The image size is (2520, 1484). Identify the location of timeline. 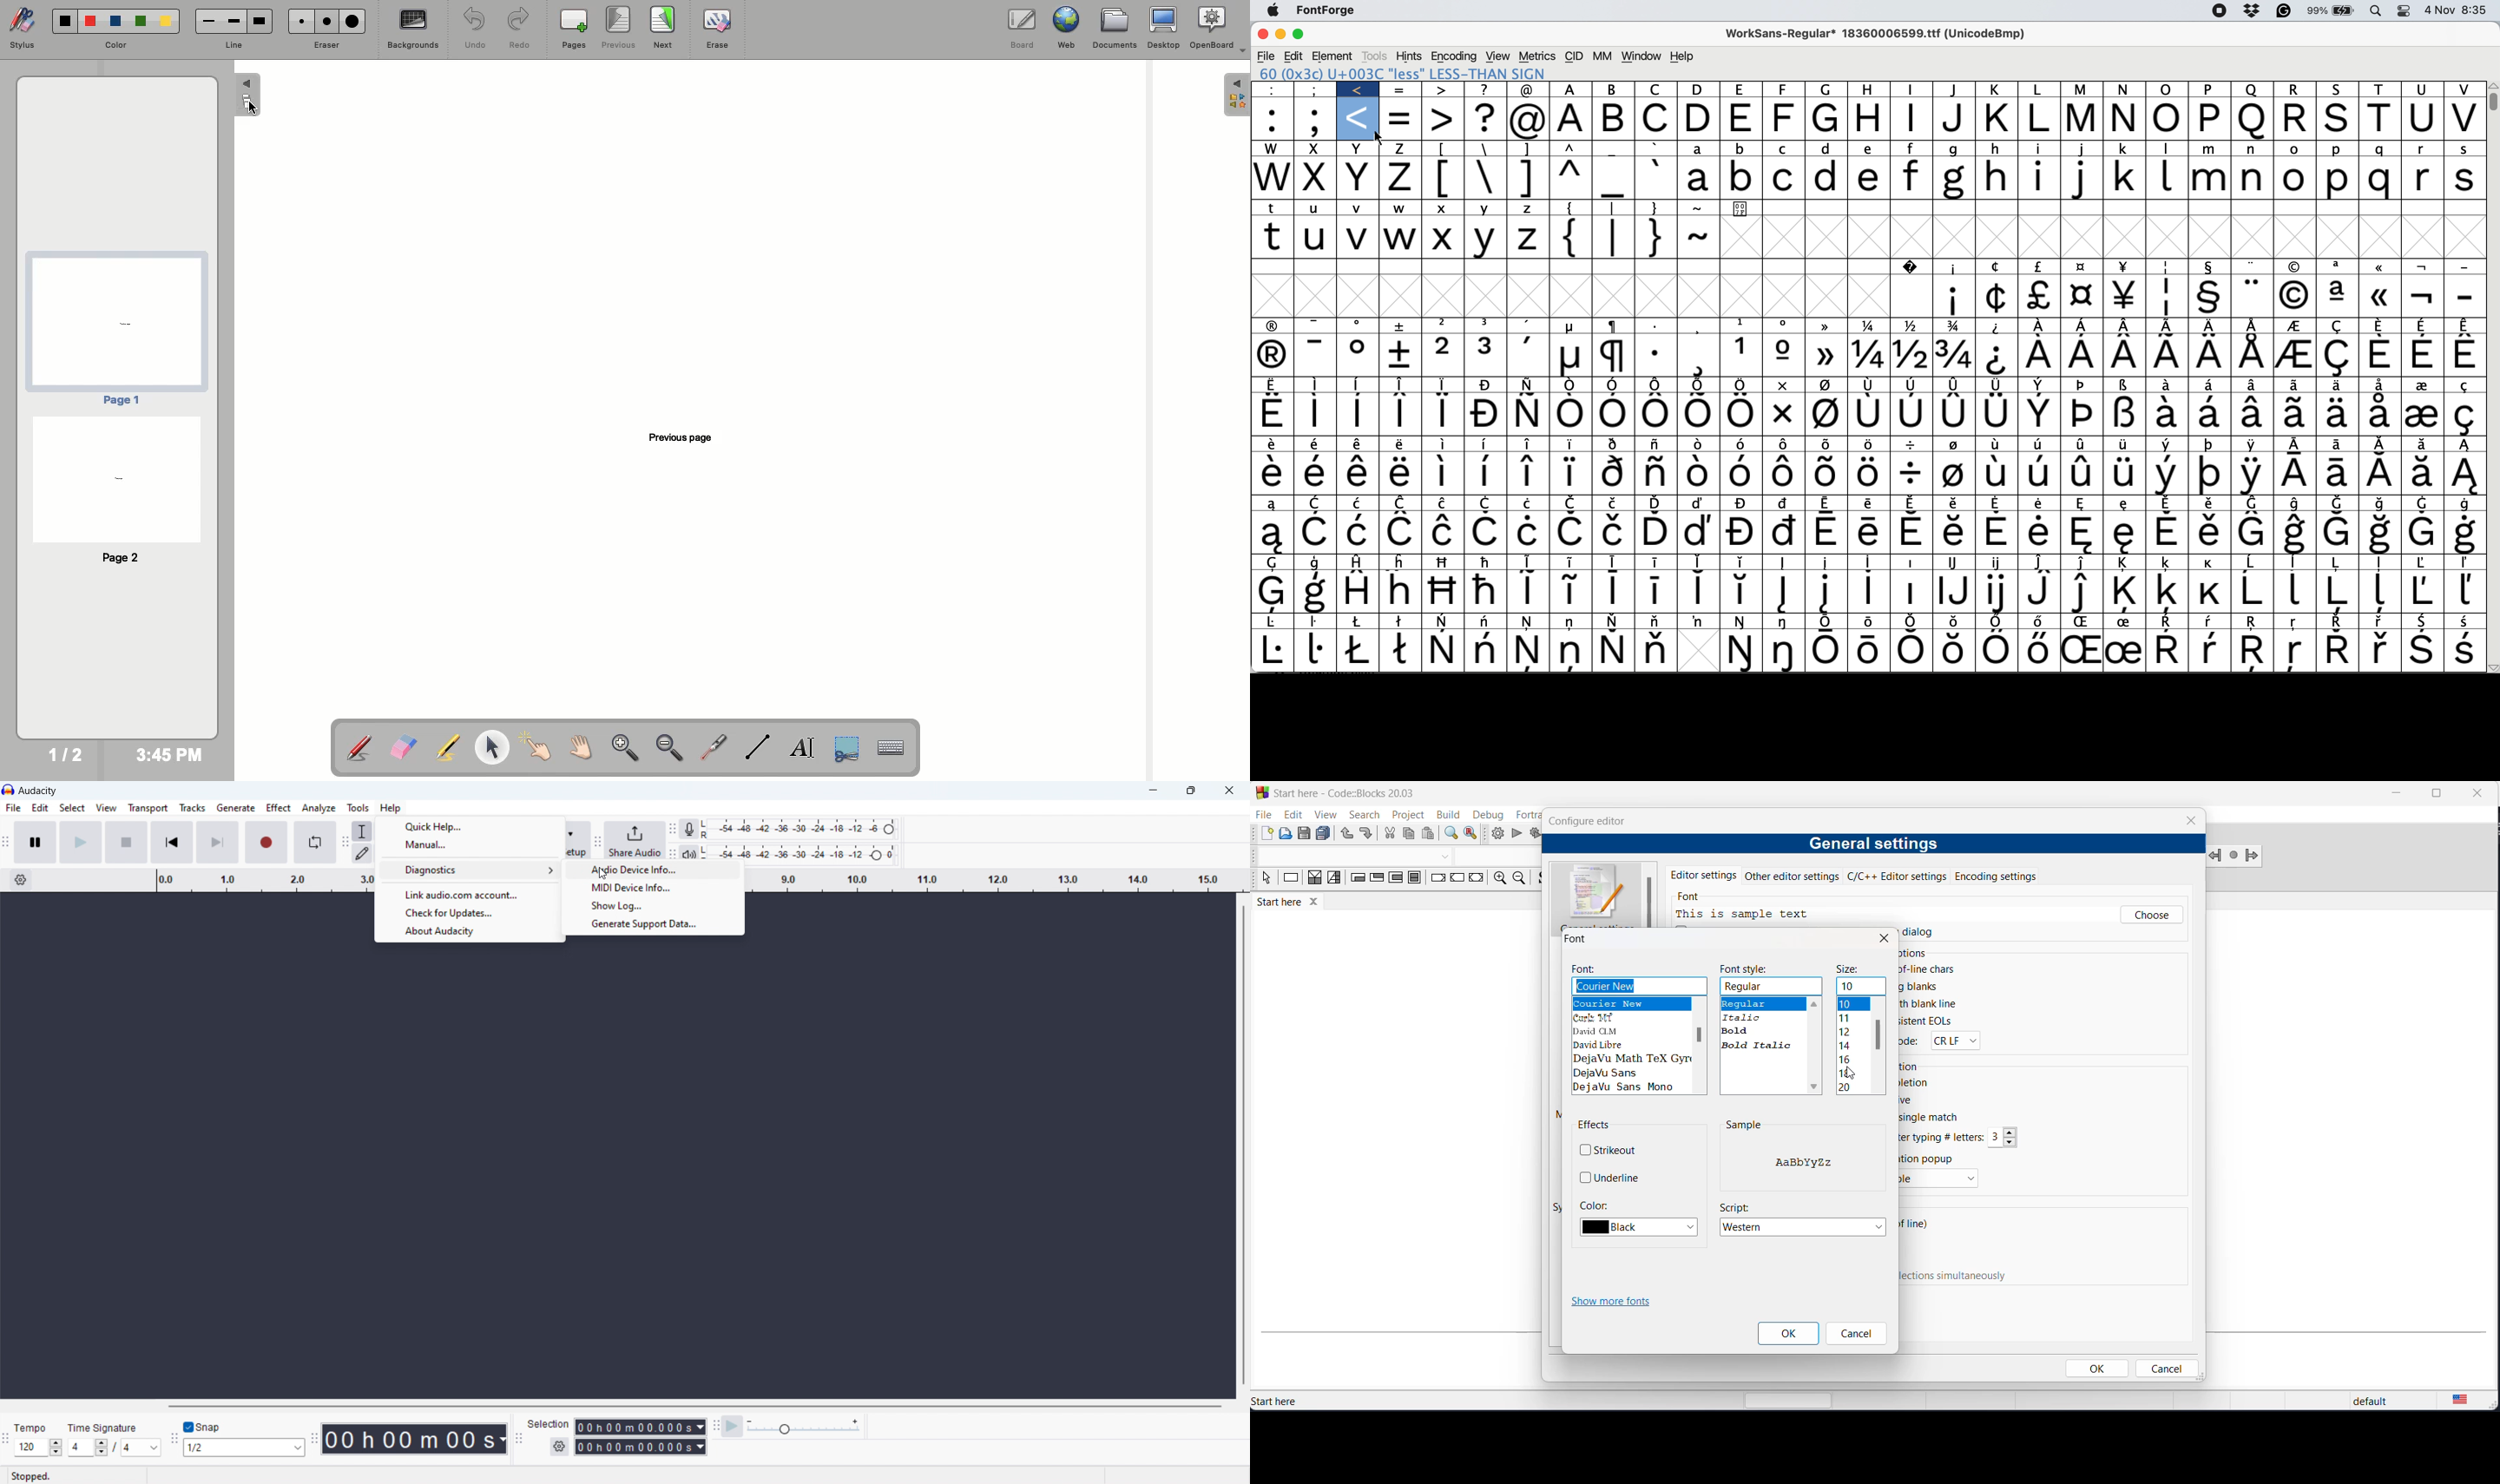
(256, 879).